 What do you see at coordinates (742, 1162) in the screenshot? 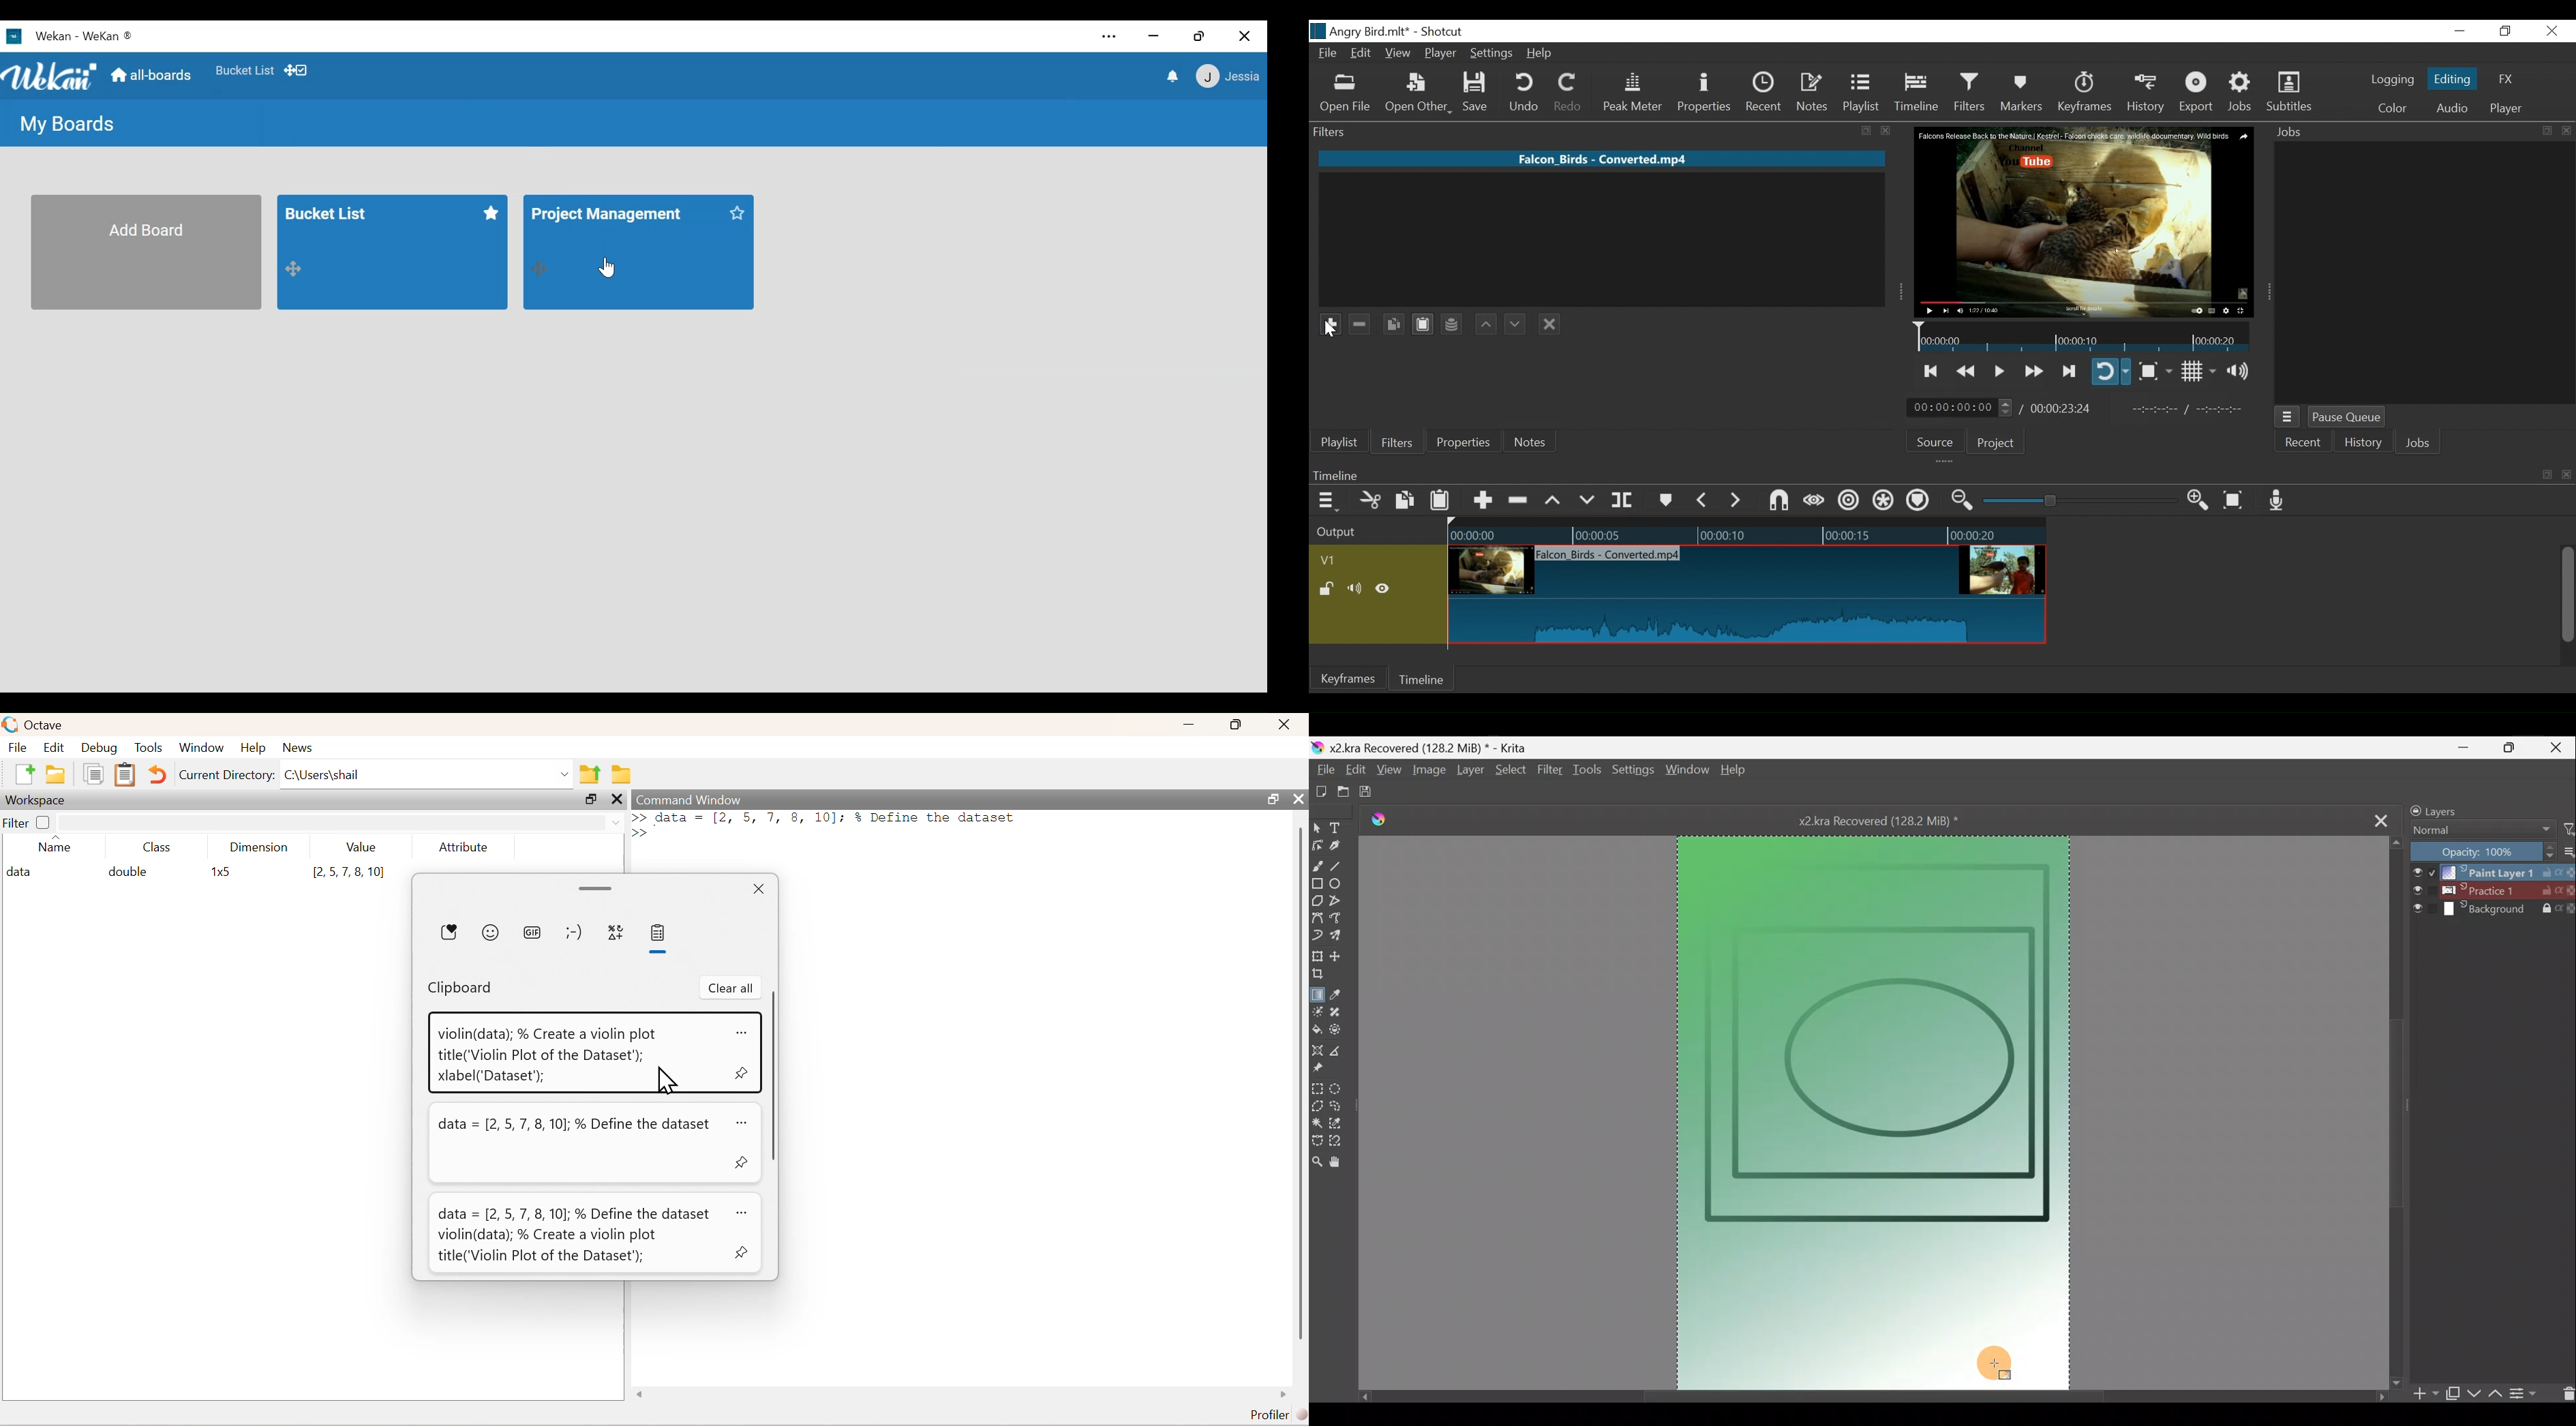
I see `pin` at bounding box center [742, 1162].